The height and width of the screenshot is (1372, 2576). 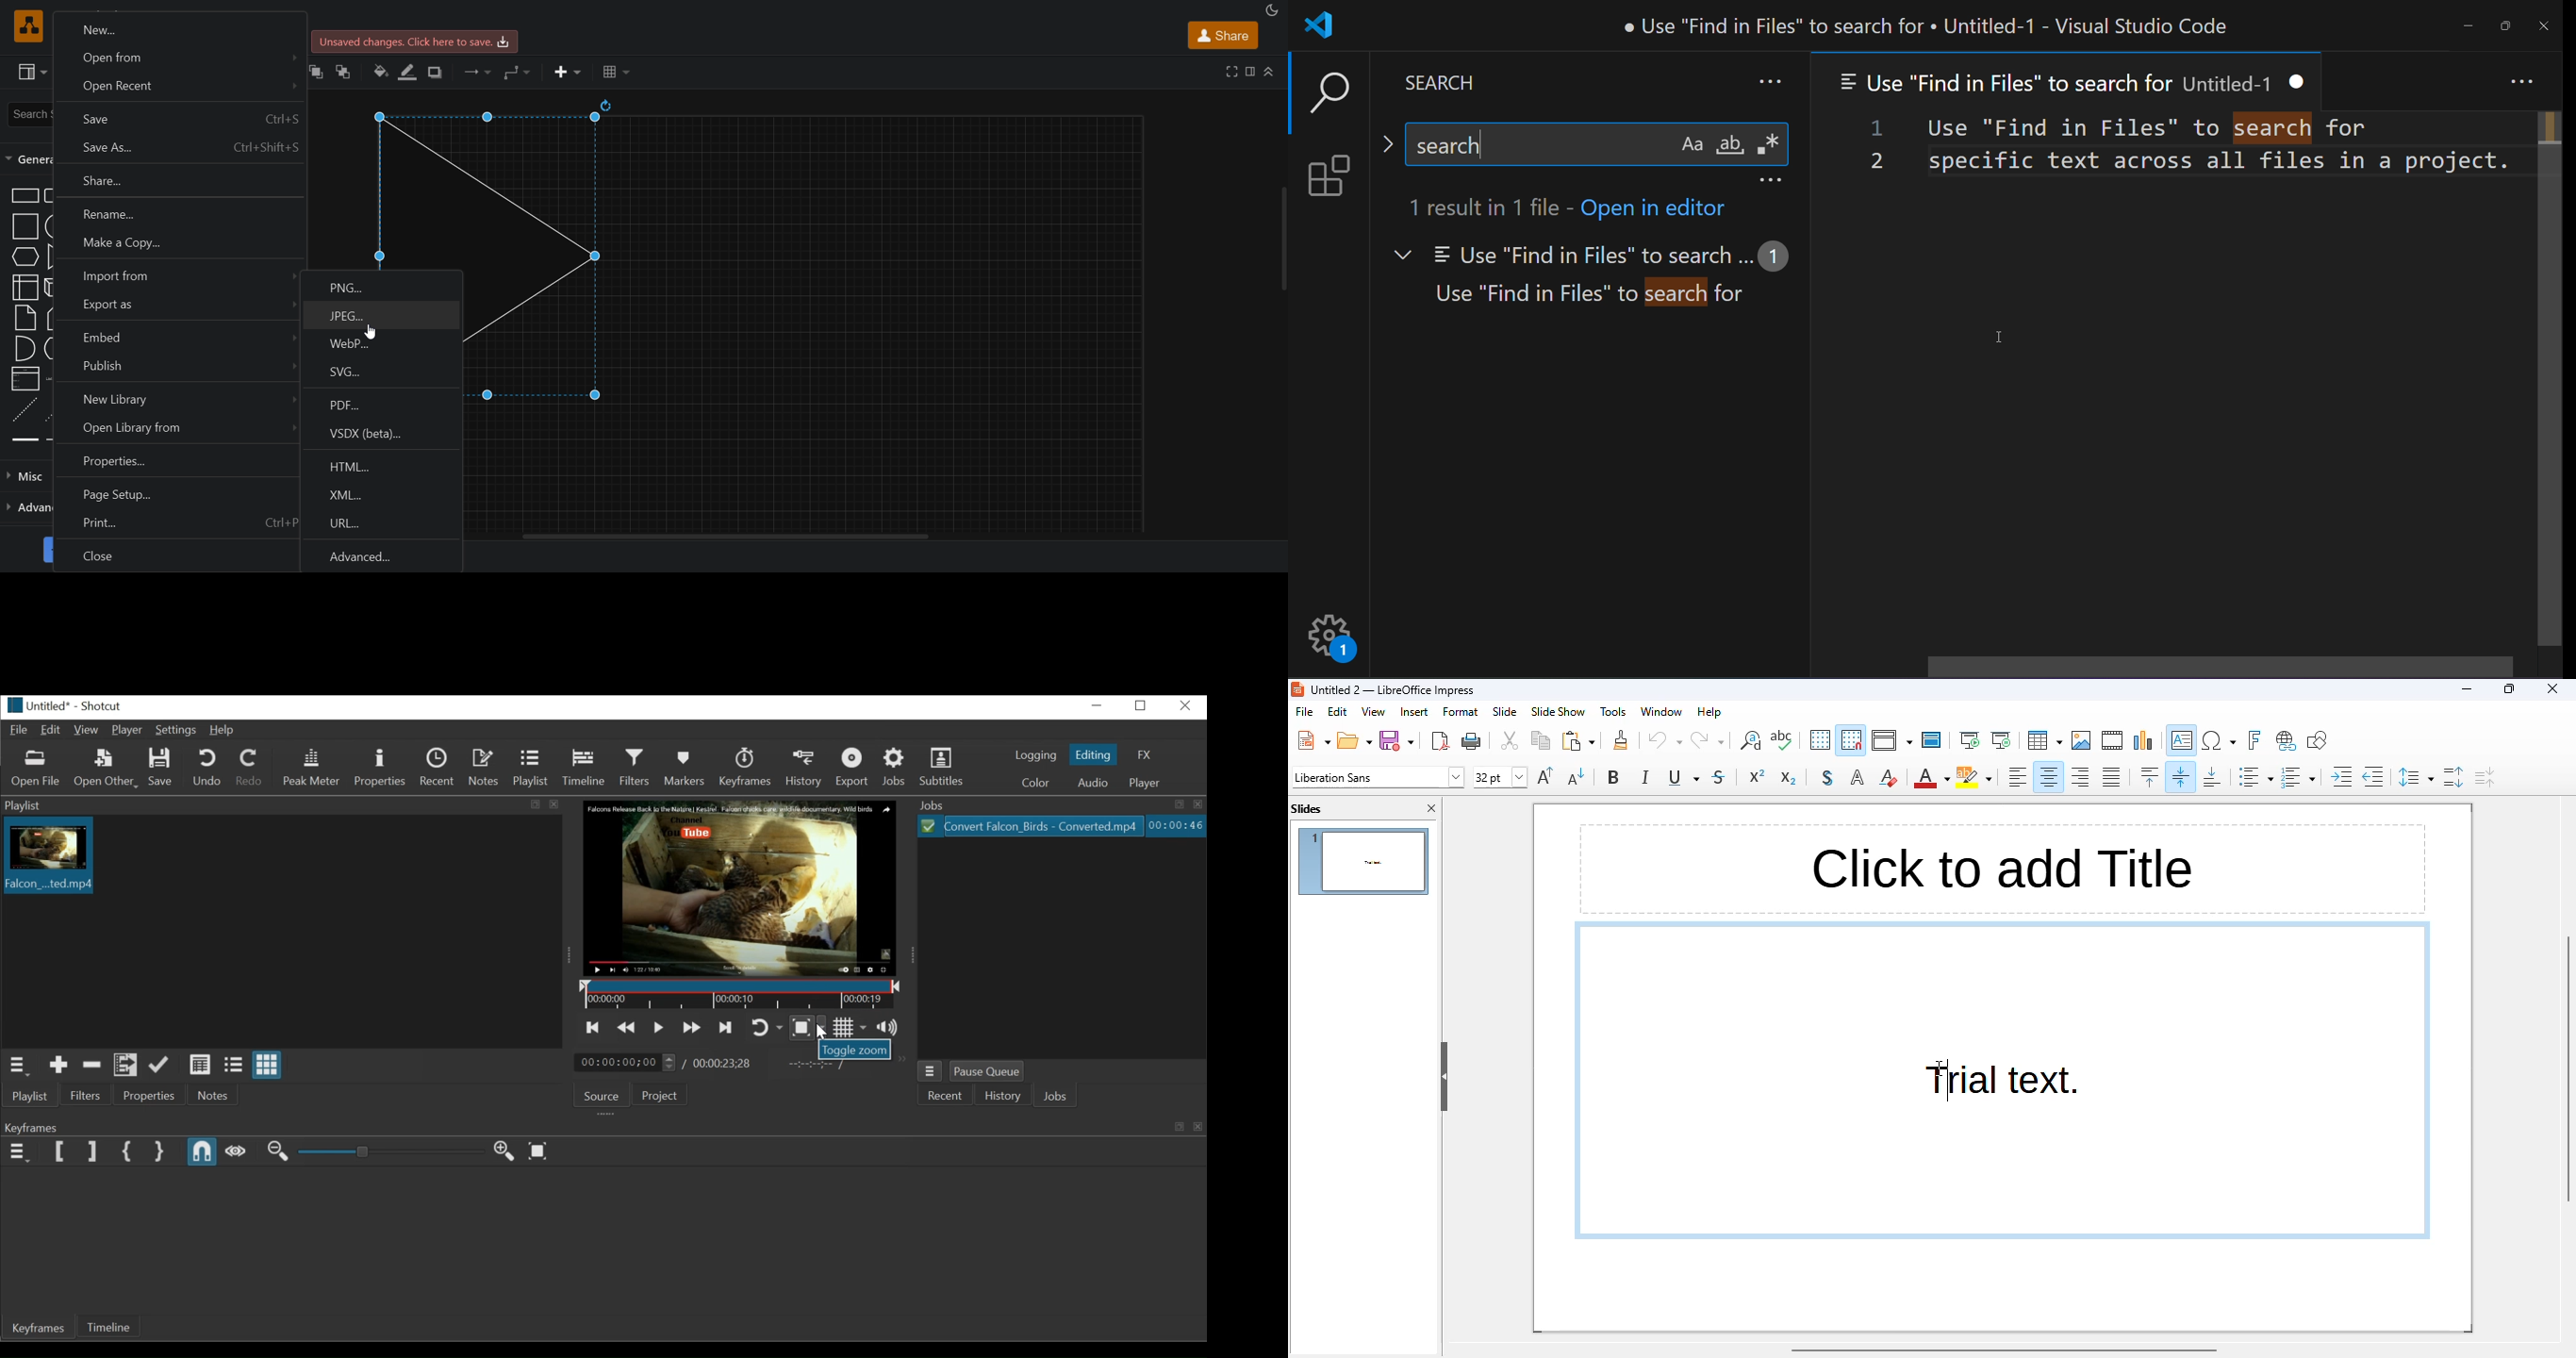 I want to click on insert image, so click(x=2082, y=740).